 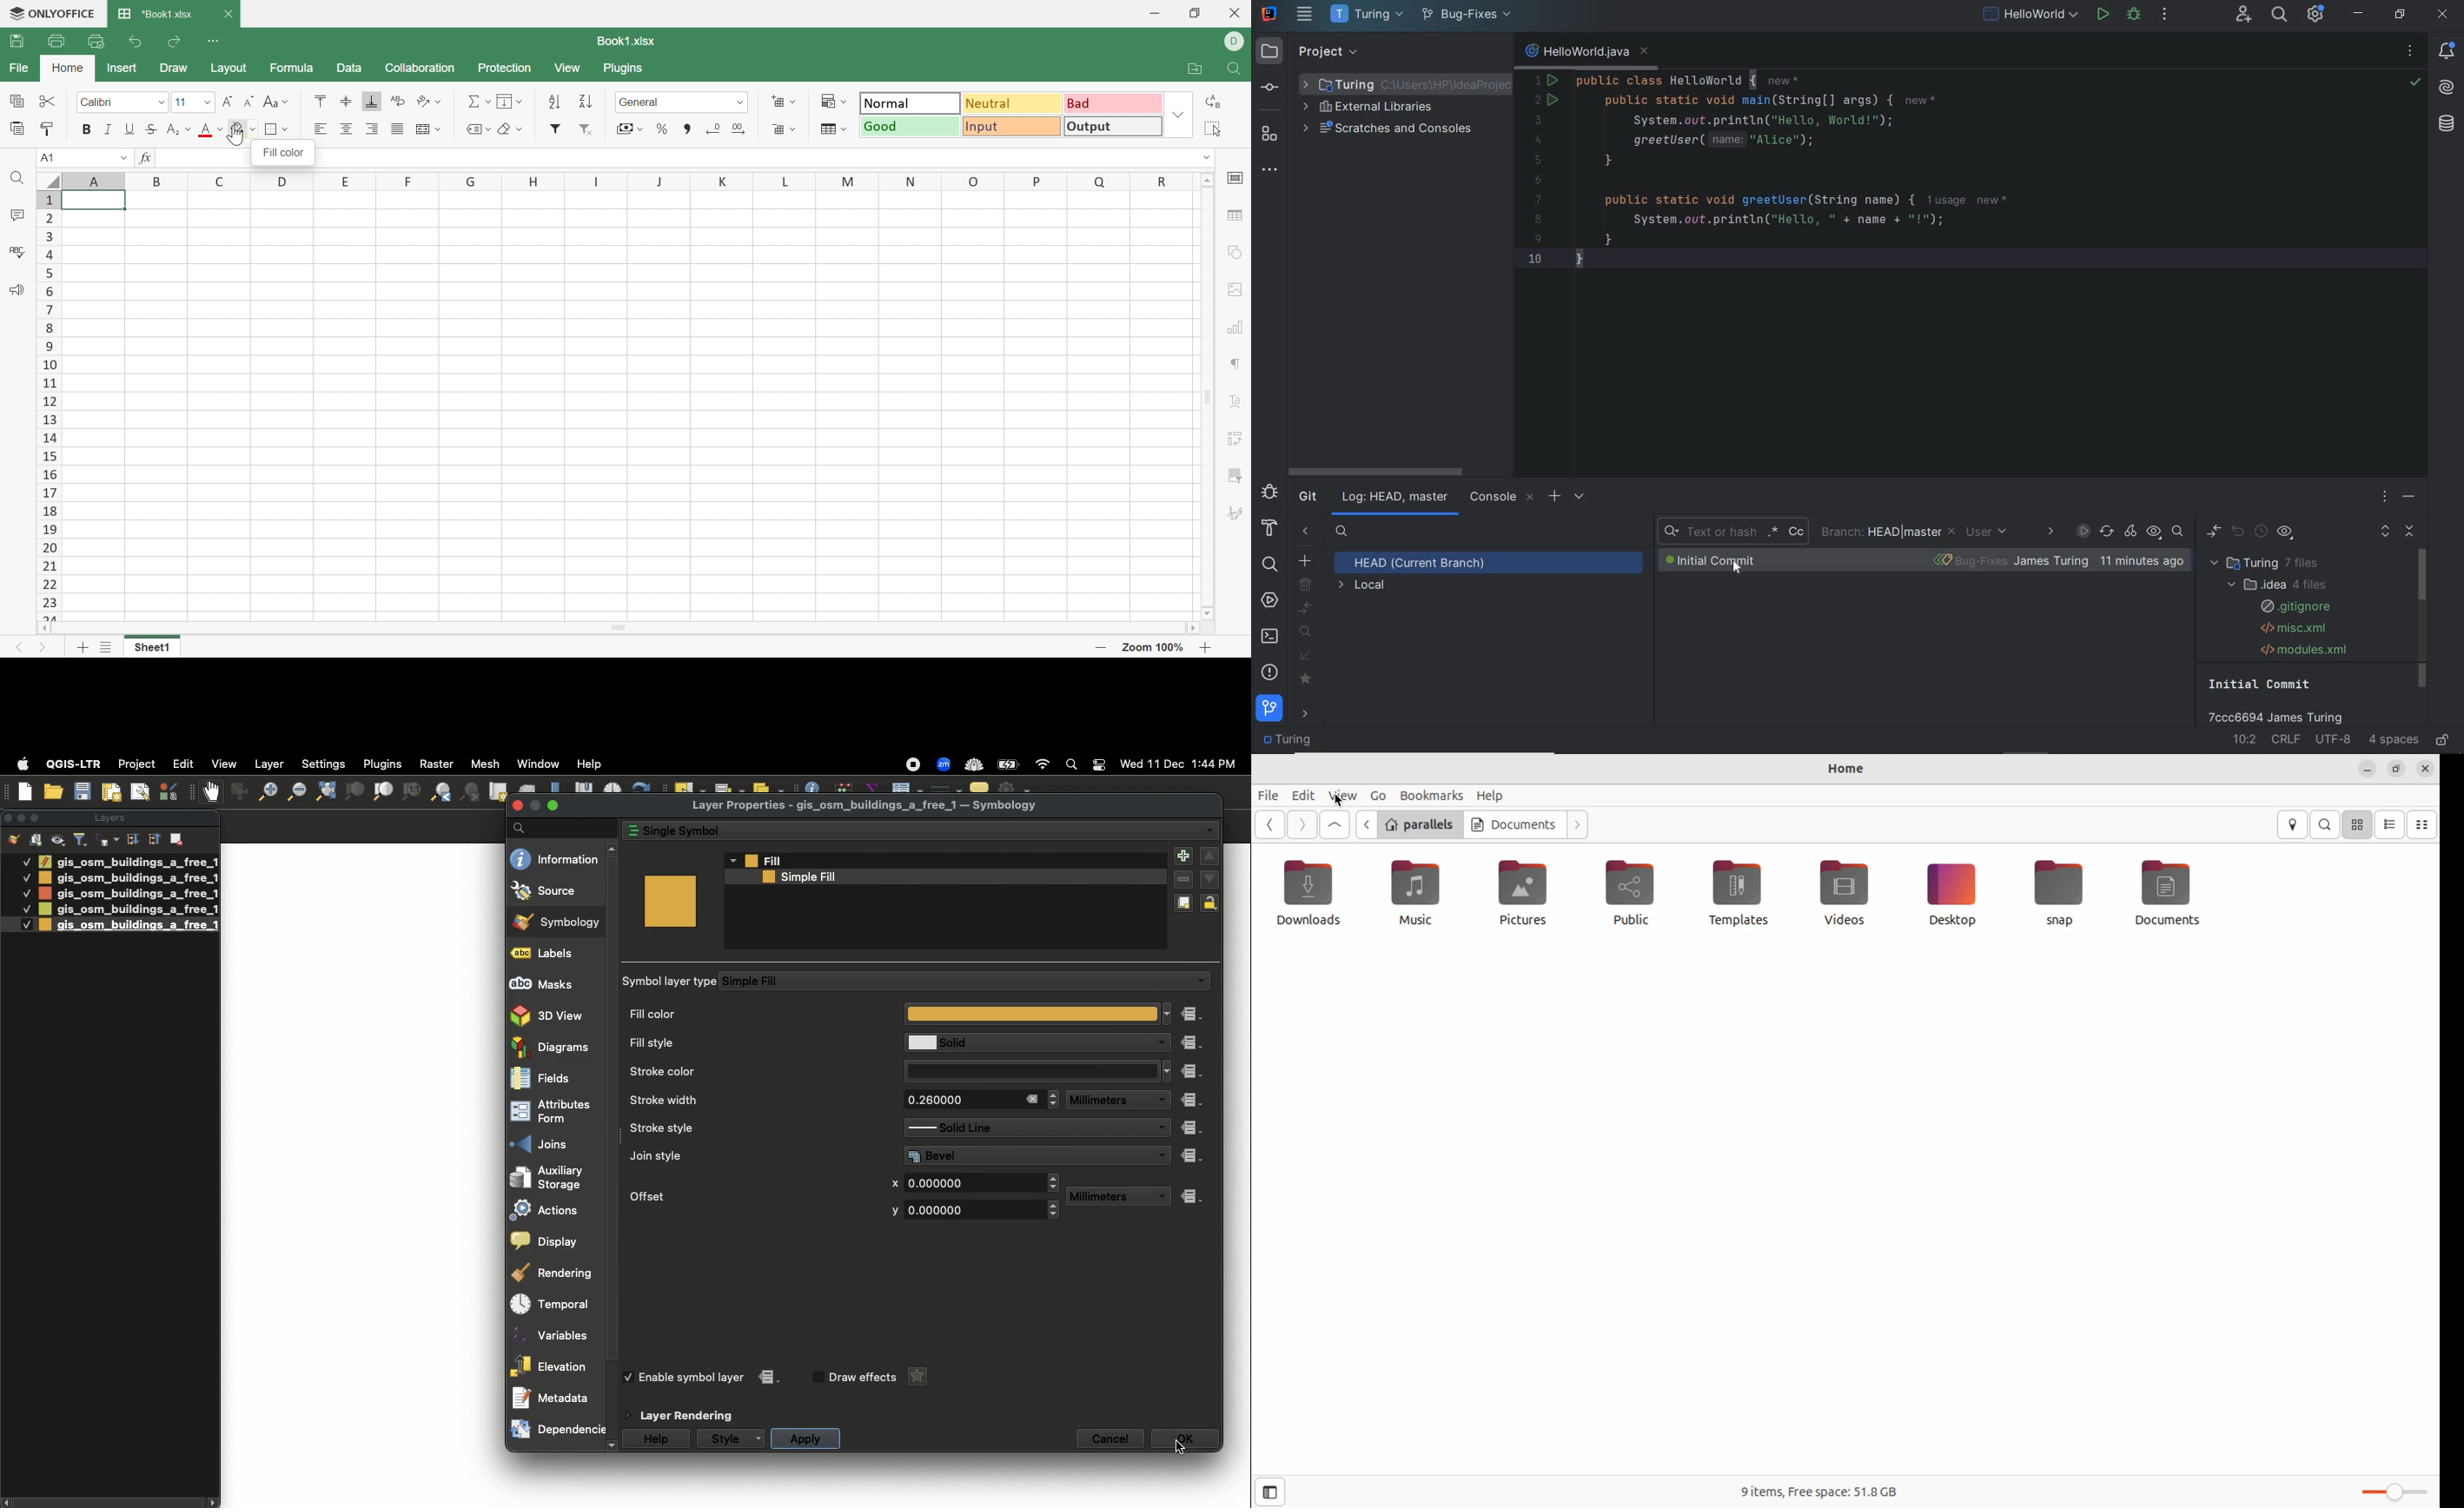 I want to click on 9 items free space 51.8 Gb, so click(x=1821, y=1490).